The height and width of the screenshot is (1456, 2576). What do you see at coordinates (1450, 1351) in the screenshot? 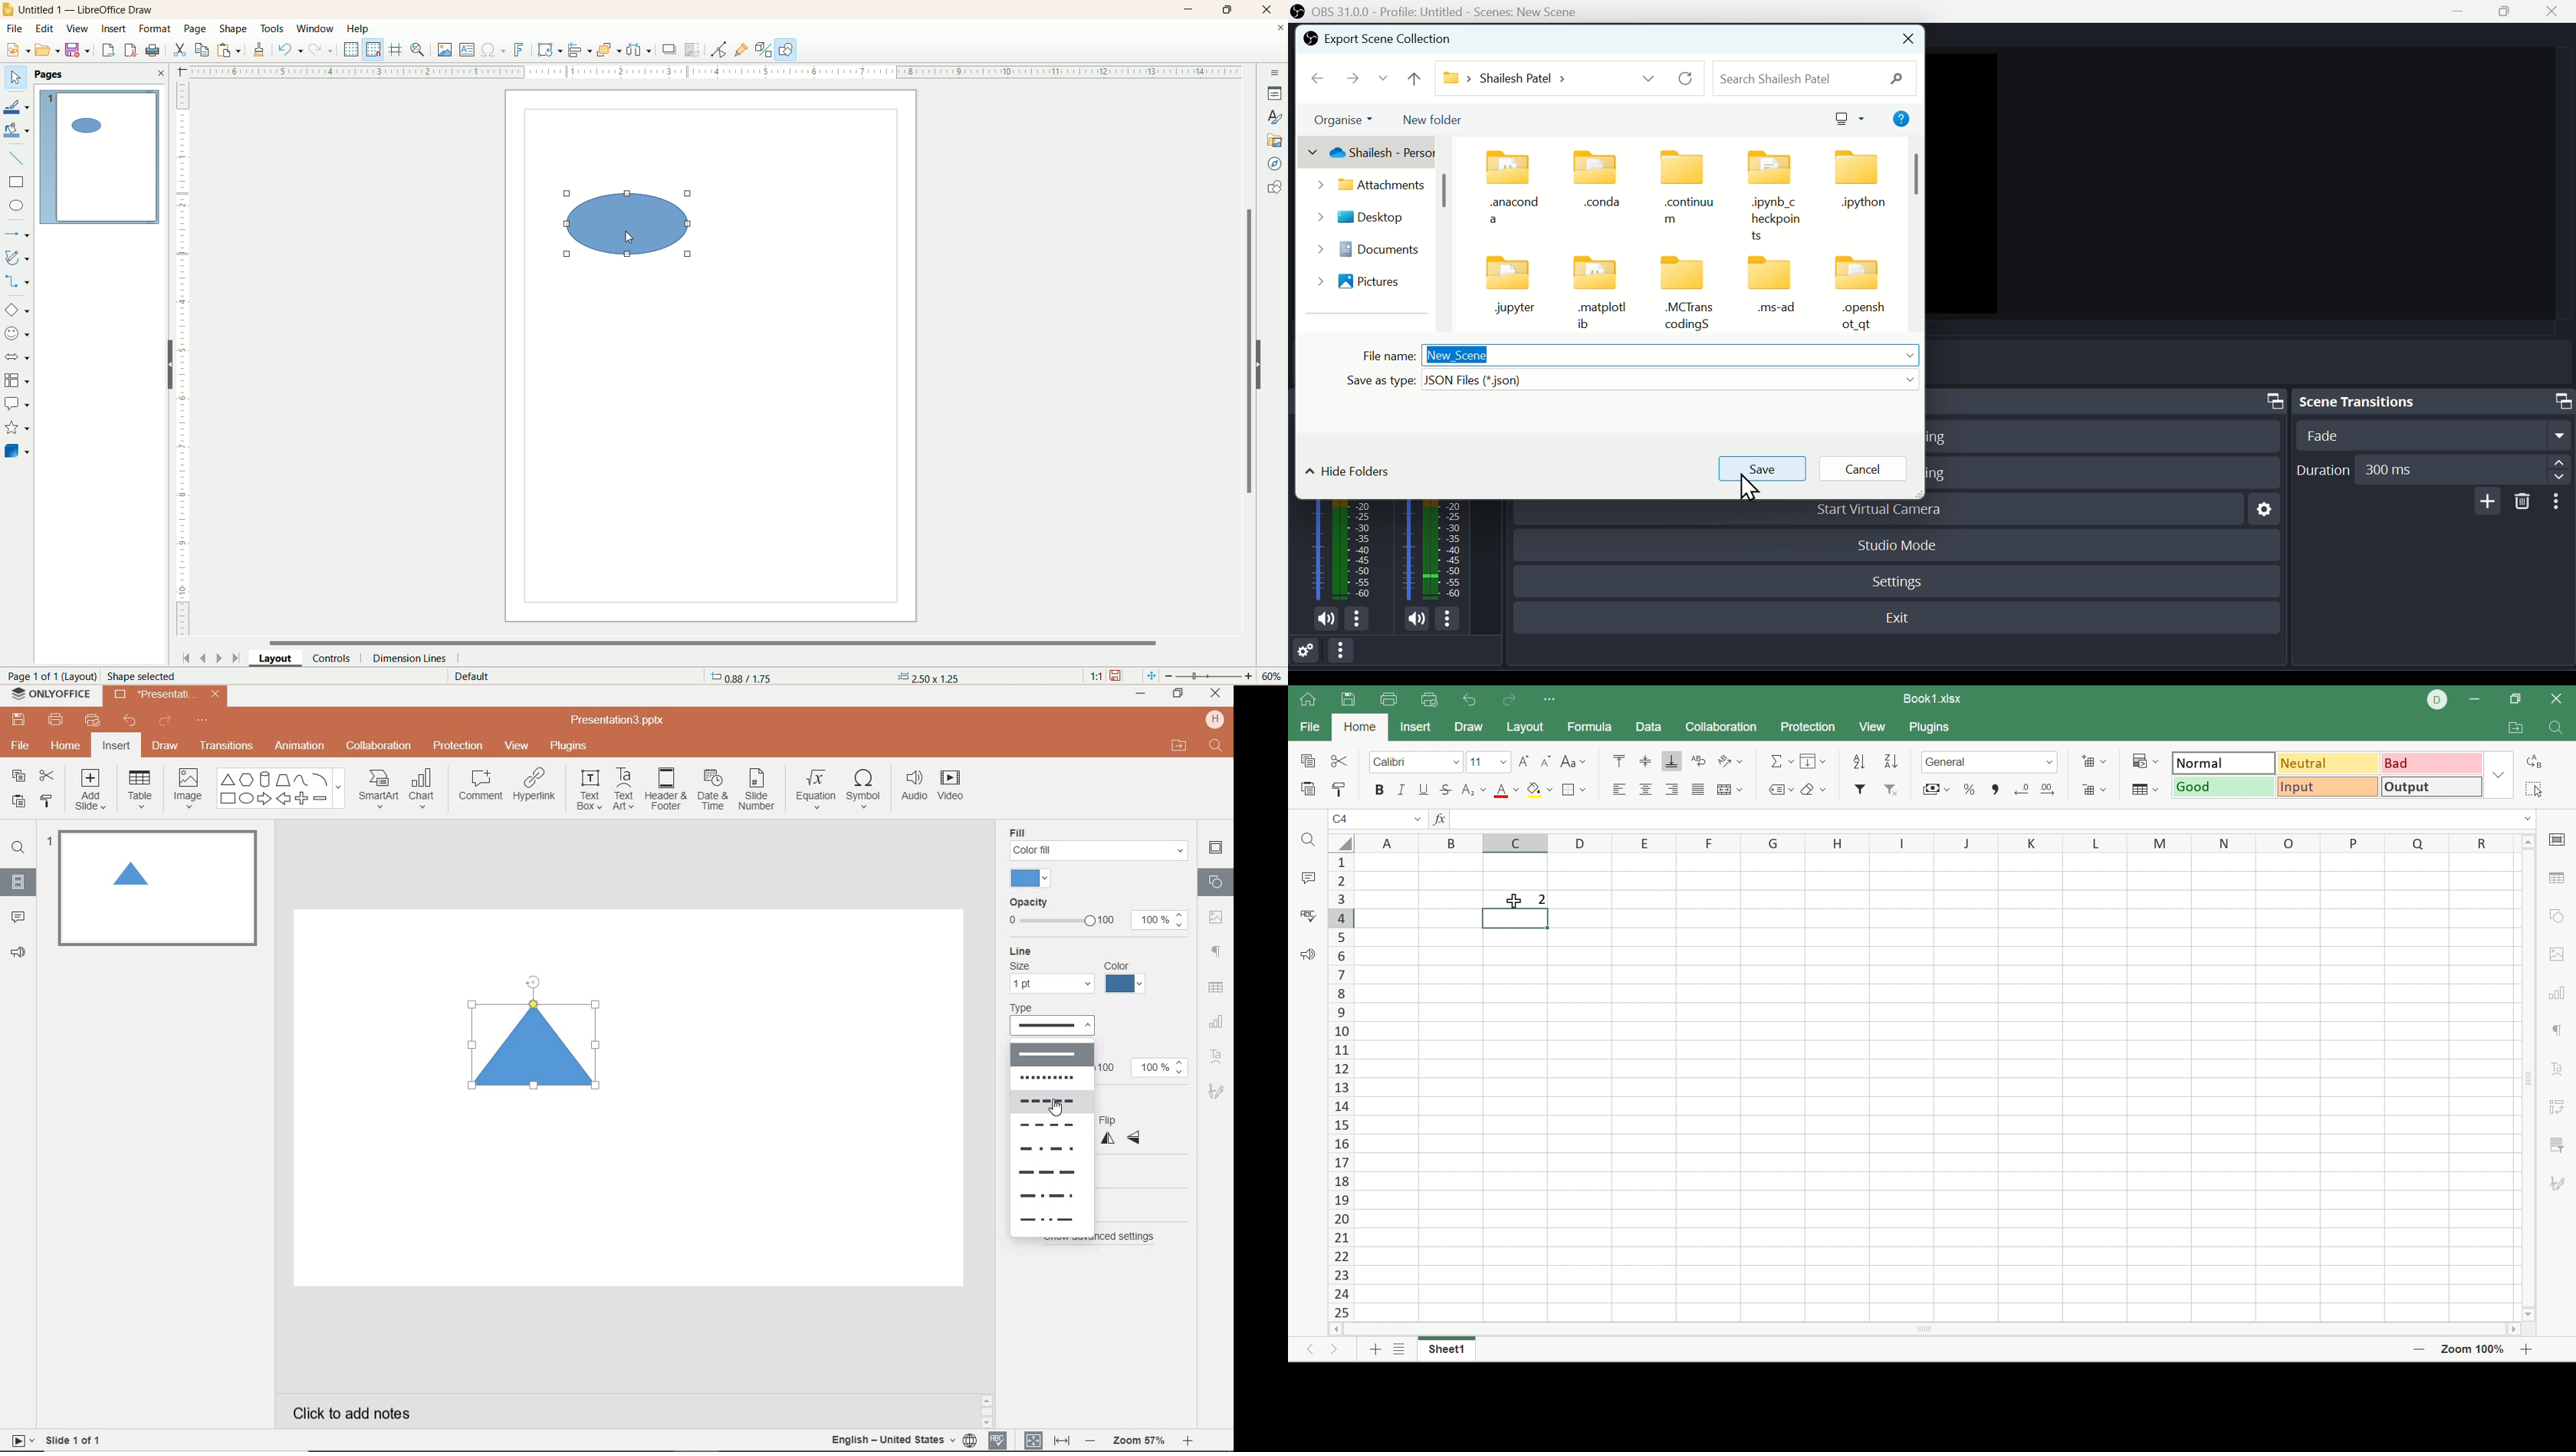
I see `Sheet1` at bounding box center [1450, 1351].